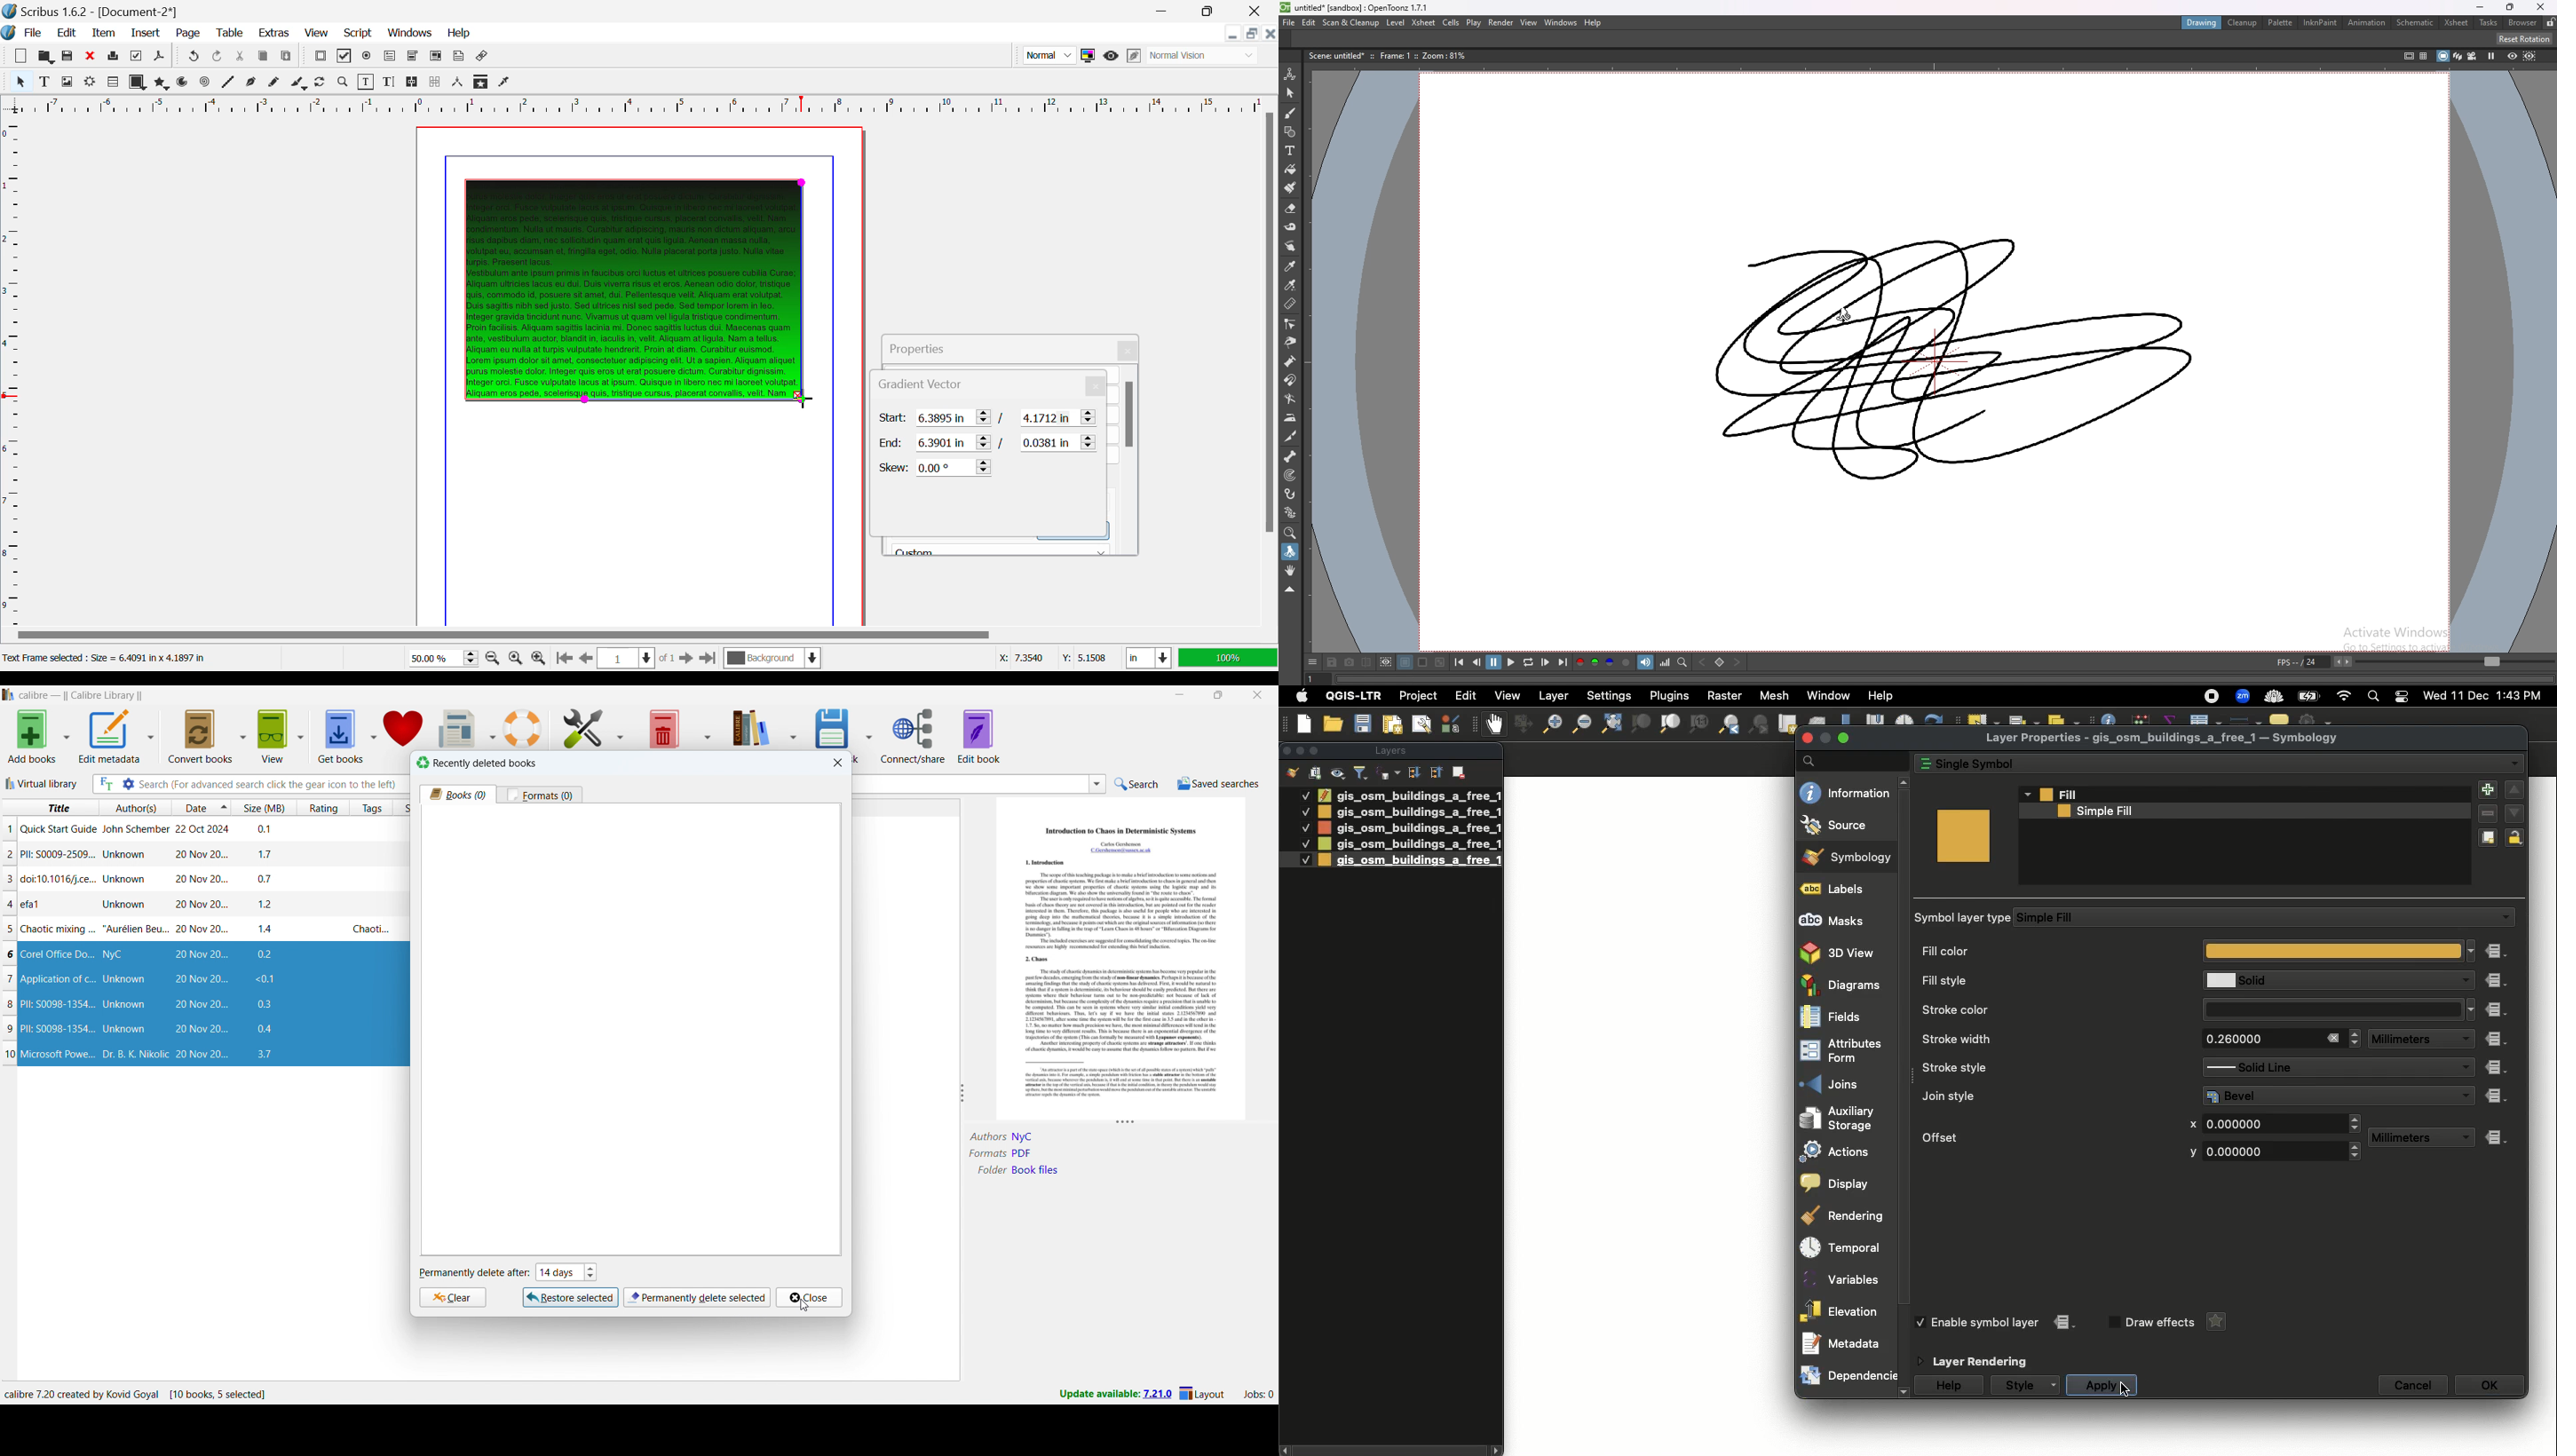 This screenshot has width=2576, height=1456. Describe the element at coordinates (1906, 783) in the screenshot. I see `up` at that location.